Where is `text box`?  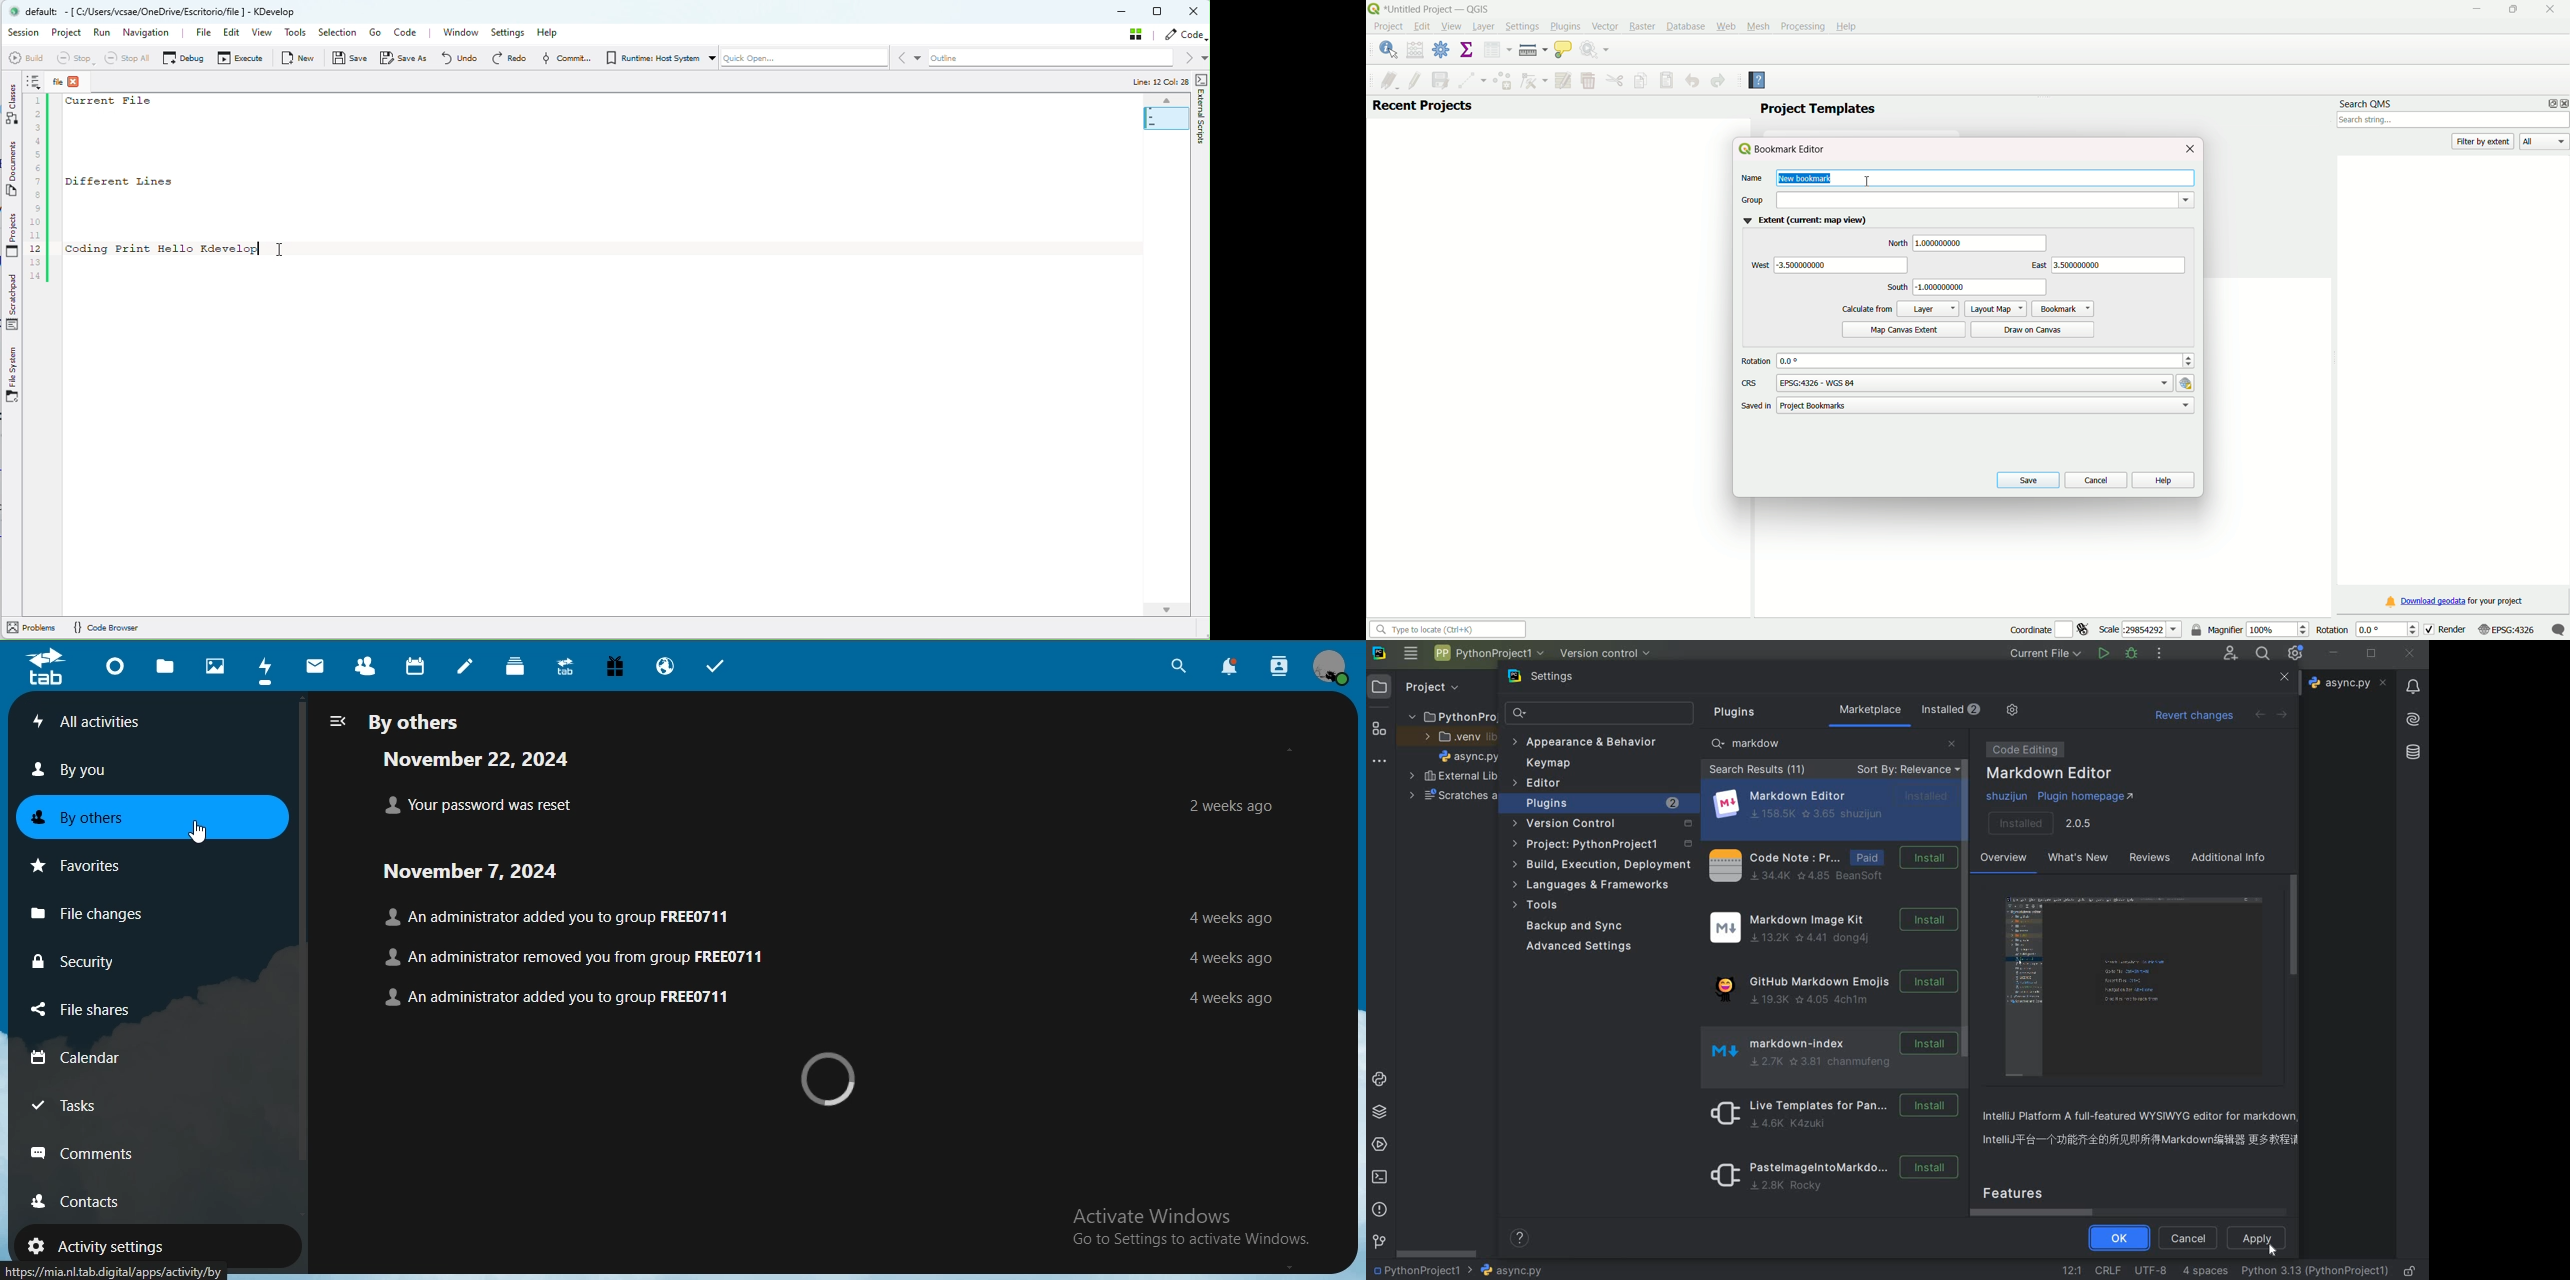
text box is located at coordinates (1984, 178).